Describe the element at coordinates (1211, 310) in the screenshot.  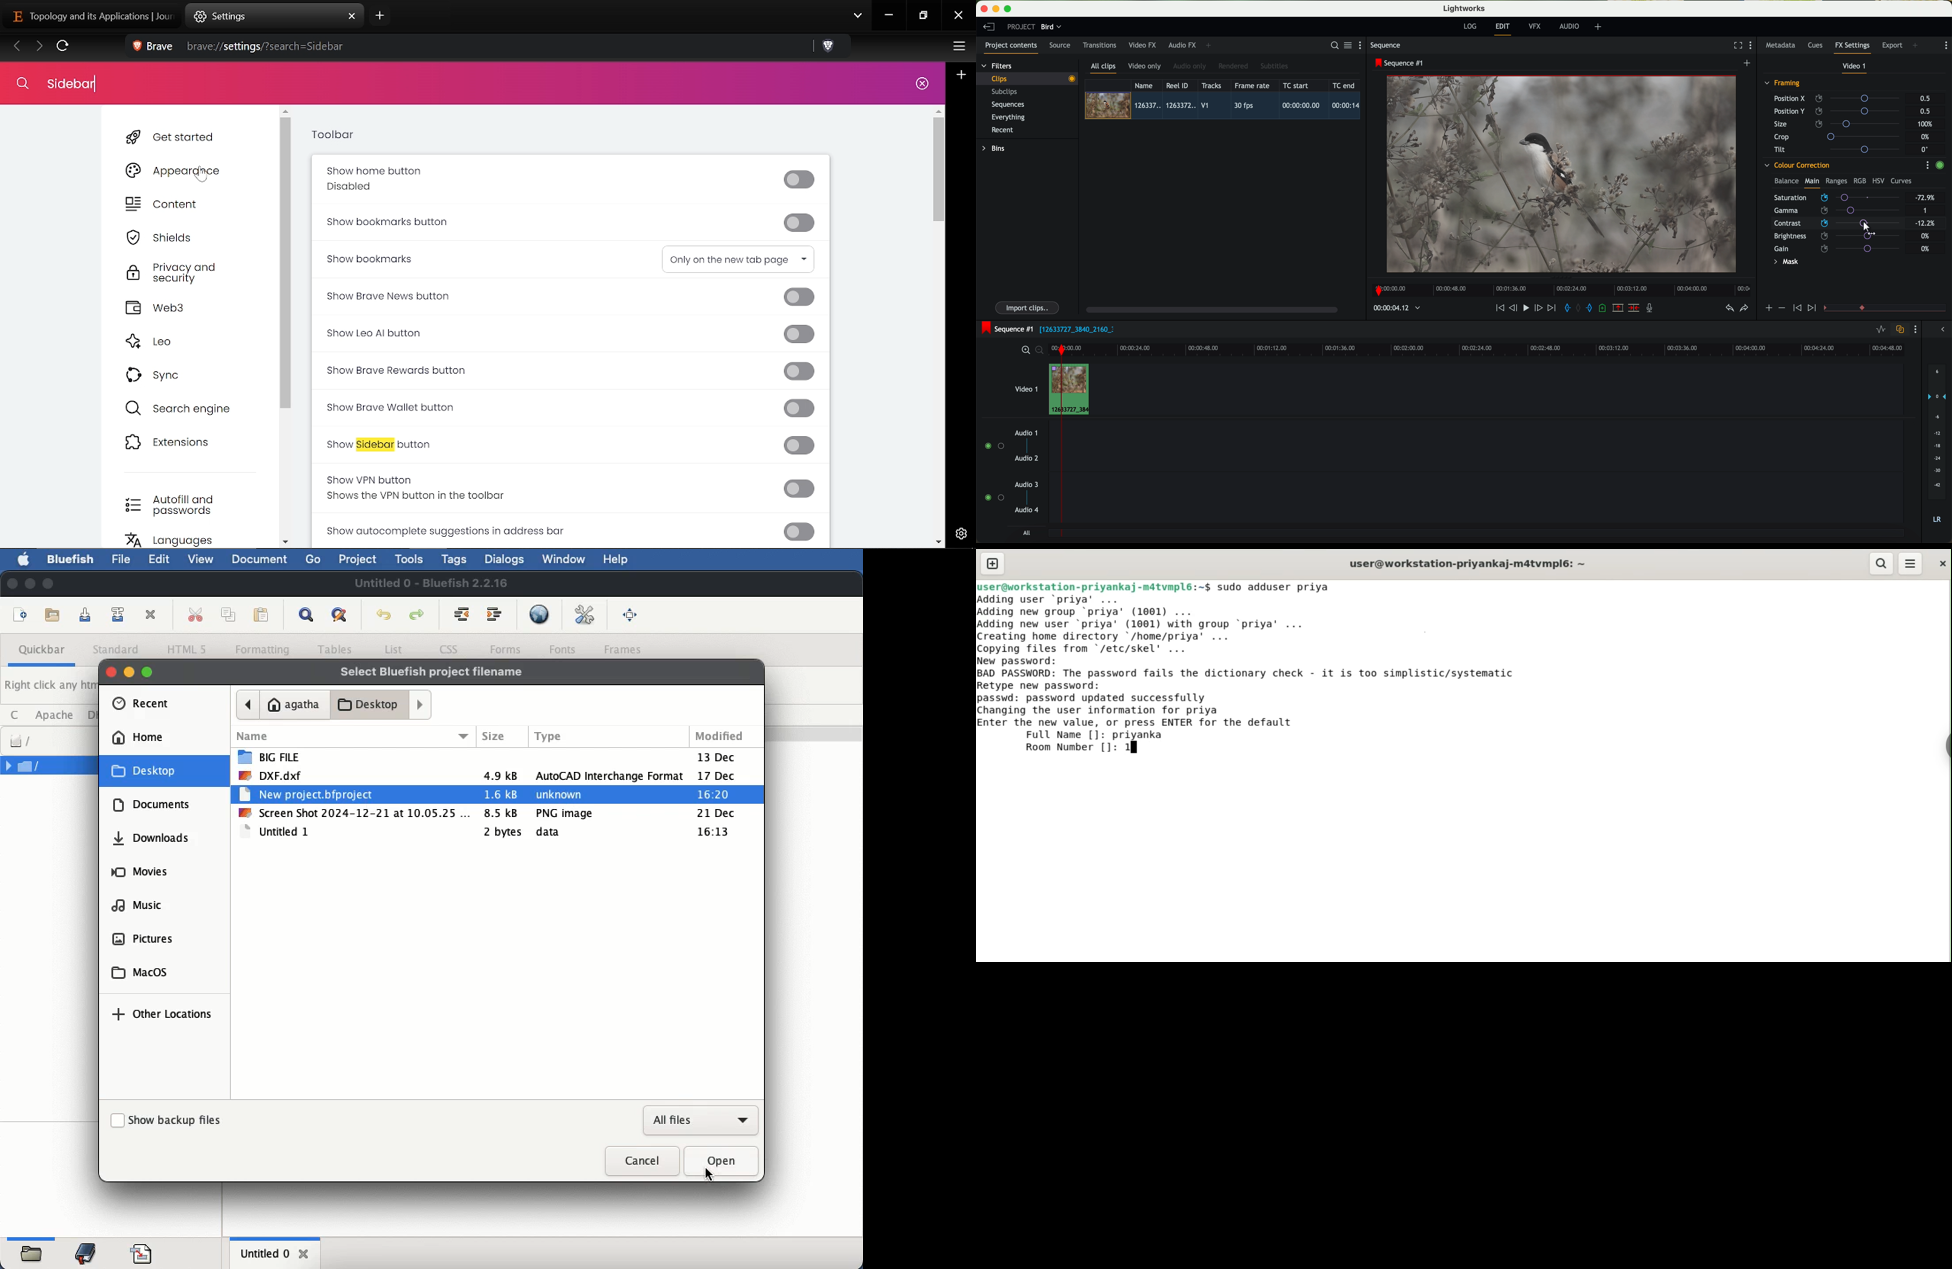
I see `scroll bar` at that location.